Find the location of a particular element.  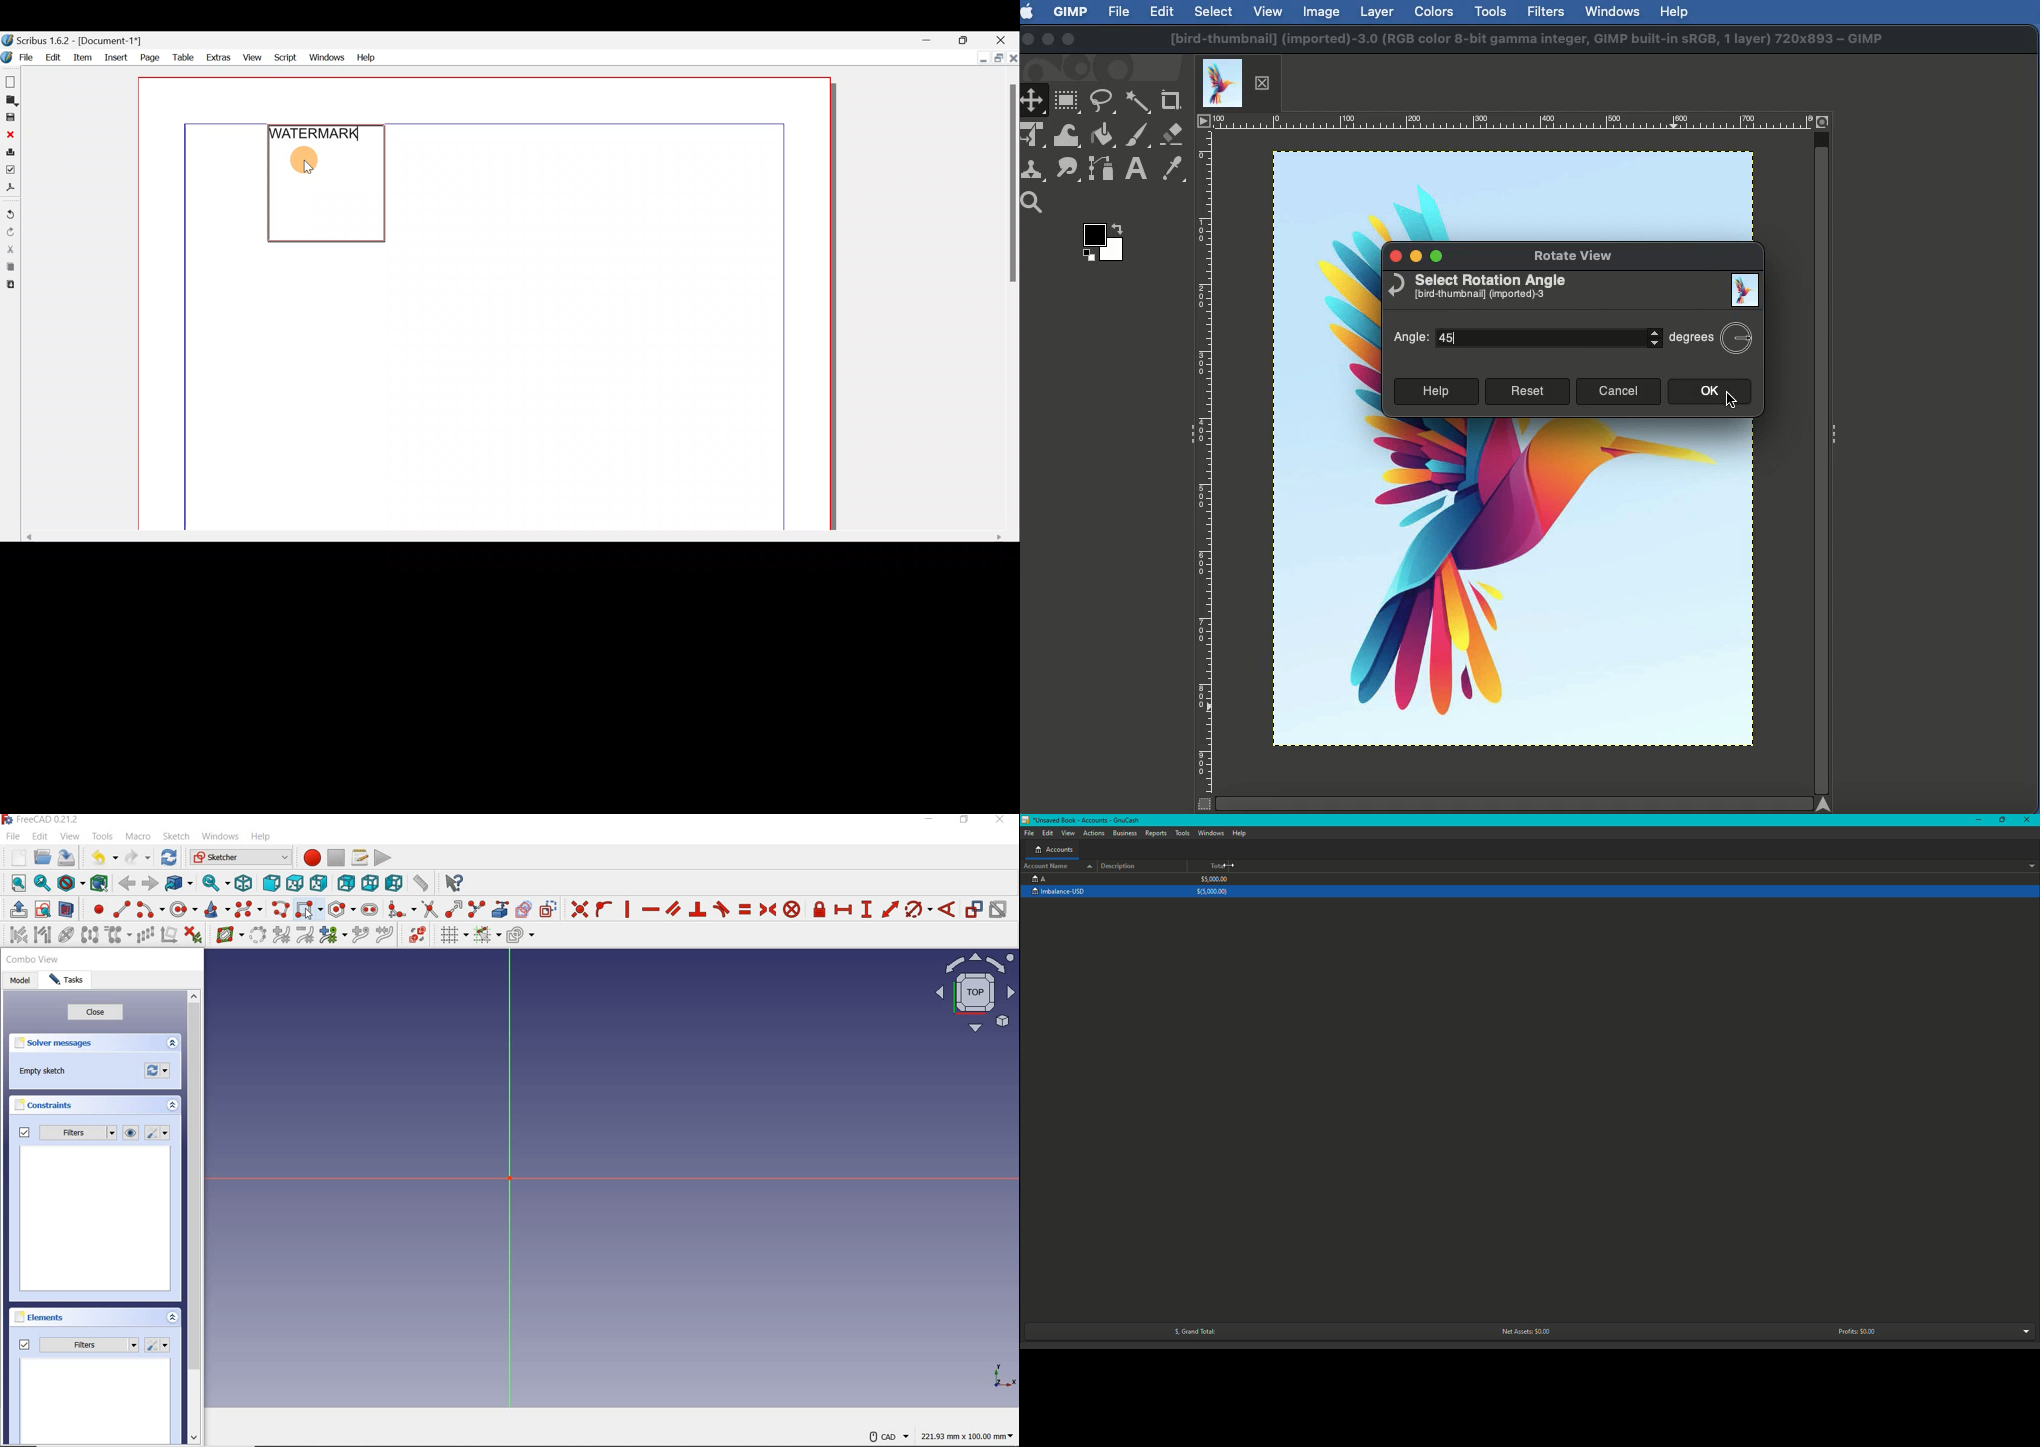

convert geometry to b-spline is located at coordinates (257, 935).